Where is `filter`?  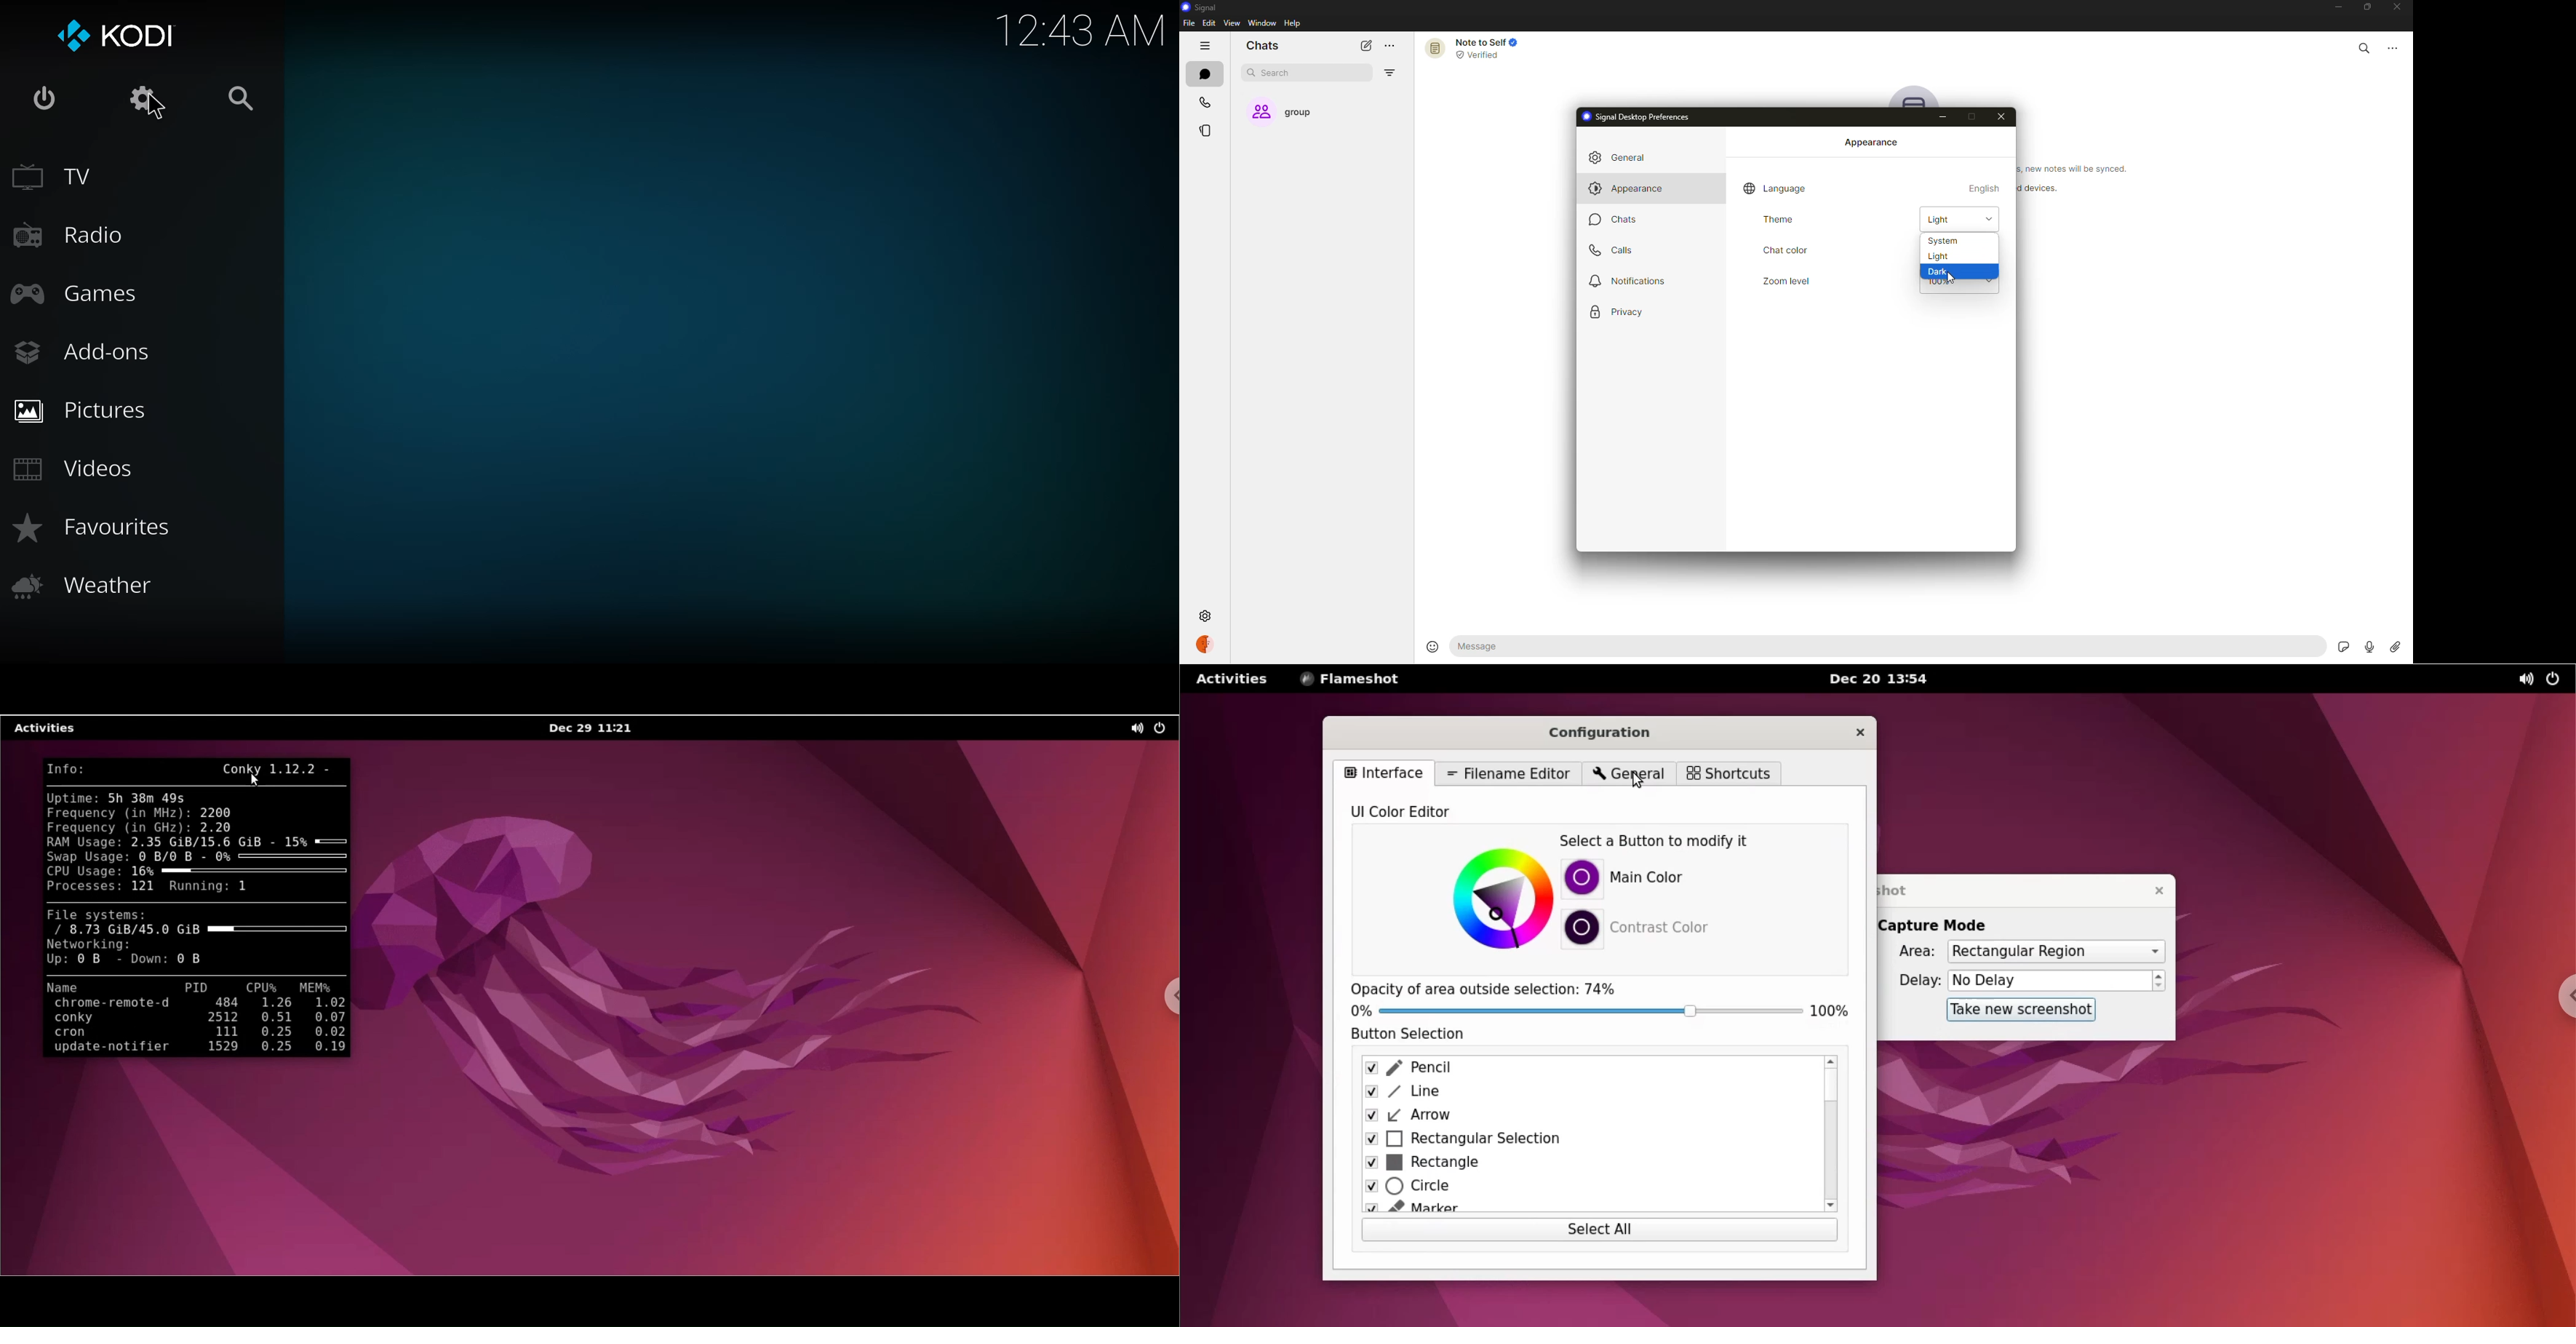
filter is located at coordinates (1389, 73).